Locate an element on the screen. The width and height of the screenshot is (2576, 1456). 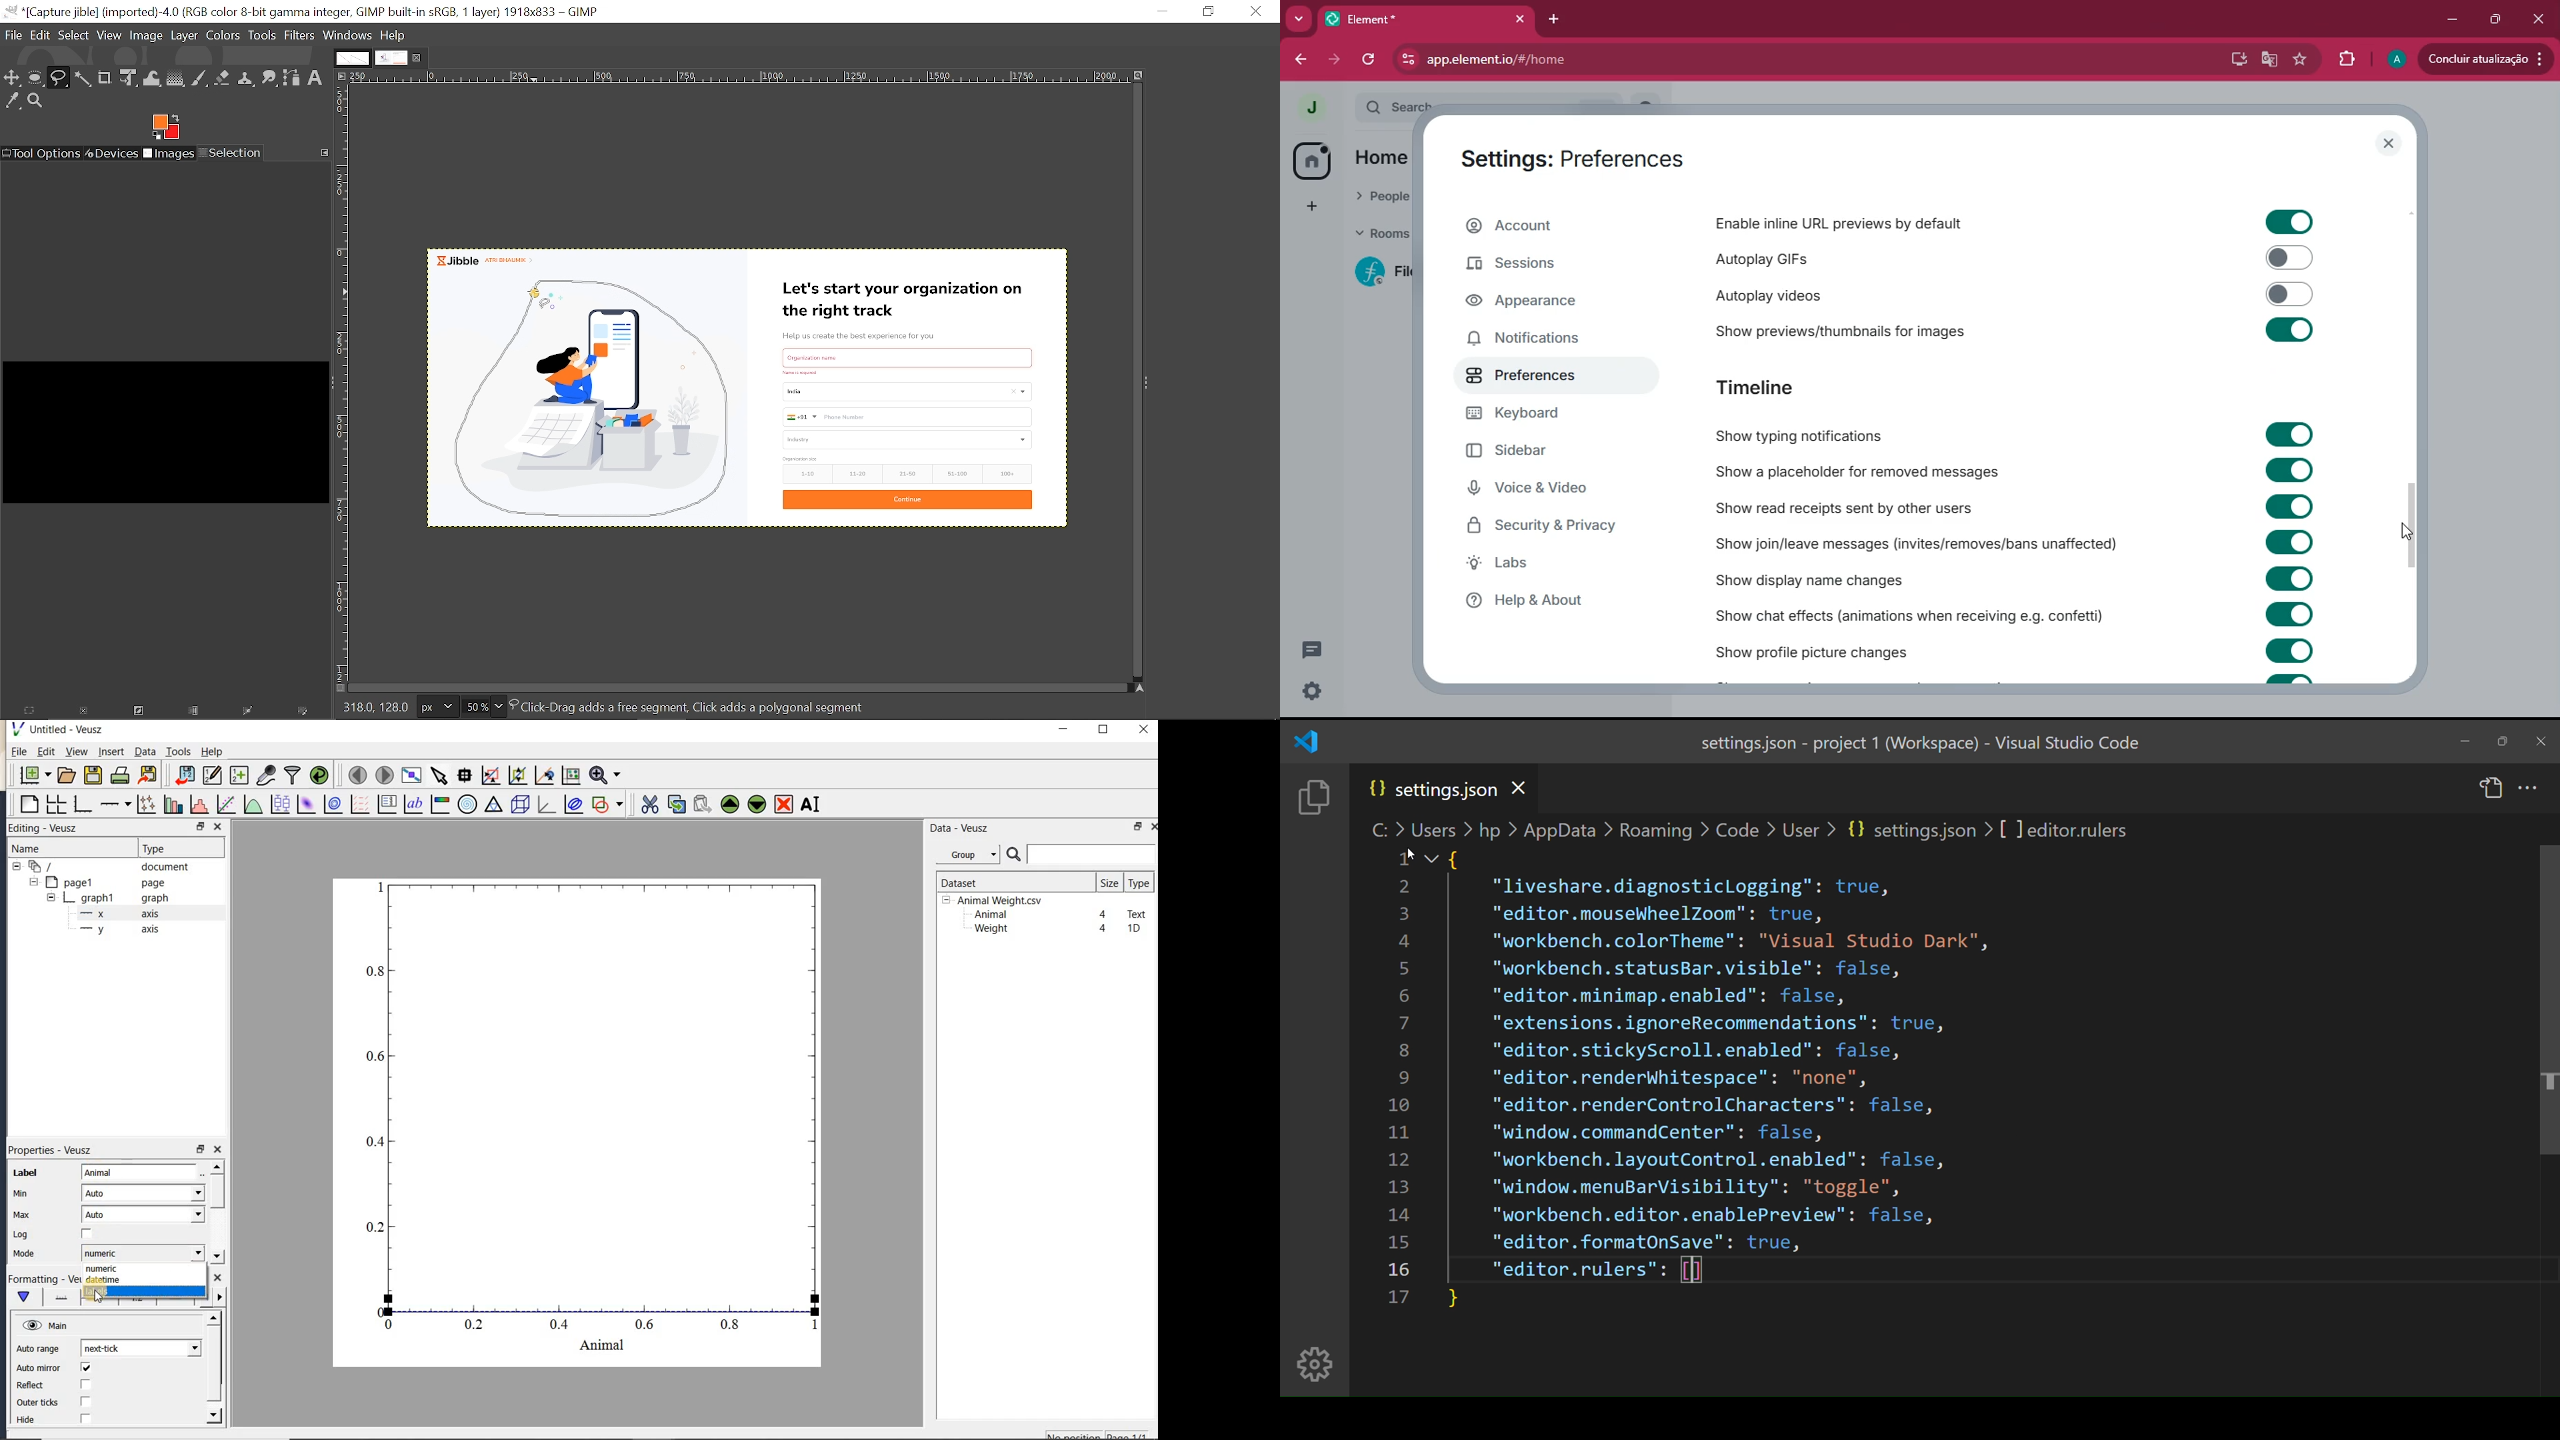
move the selected widget down is located at coordinates (757, 804).